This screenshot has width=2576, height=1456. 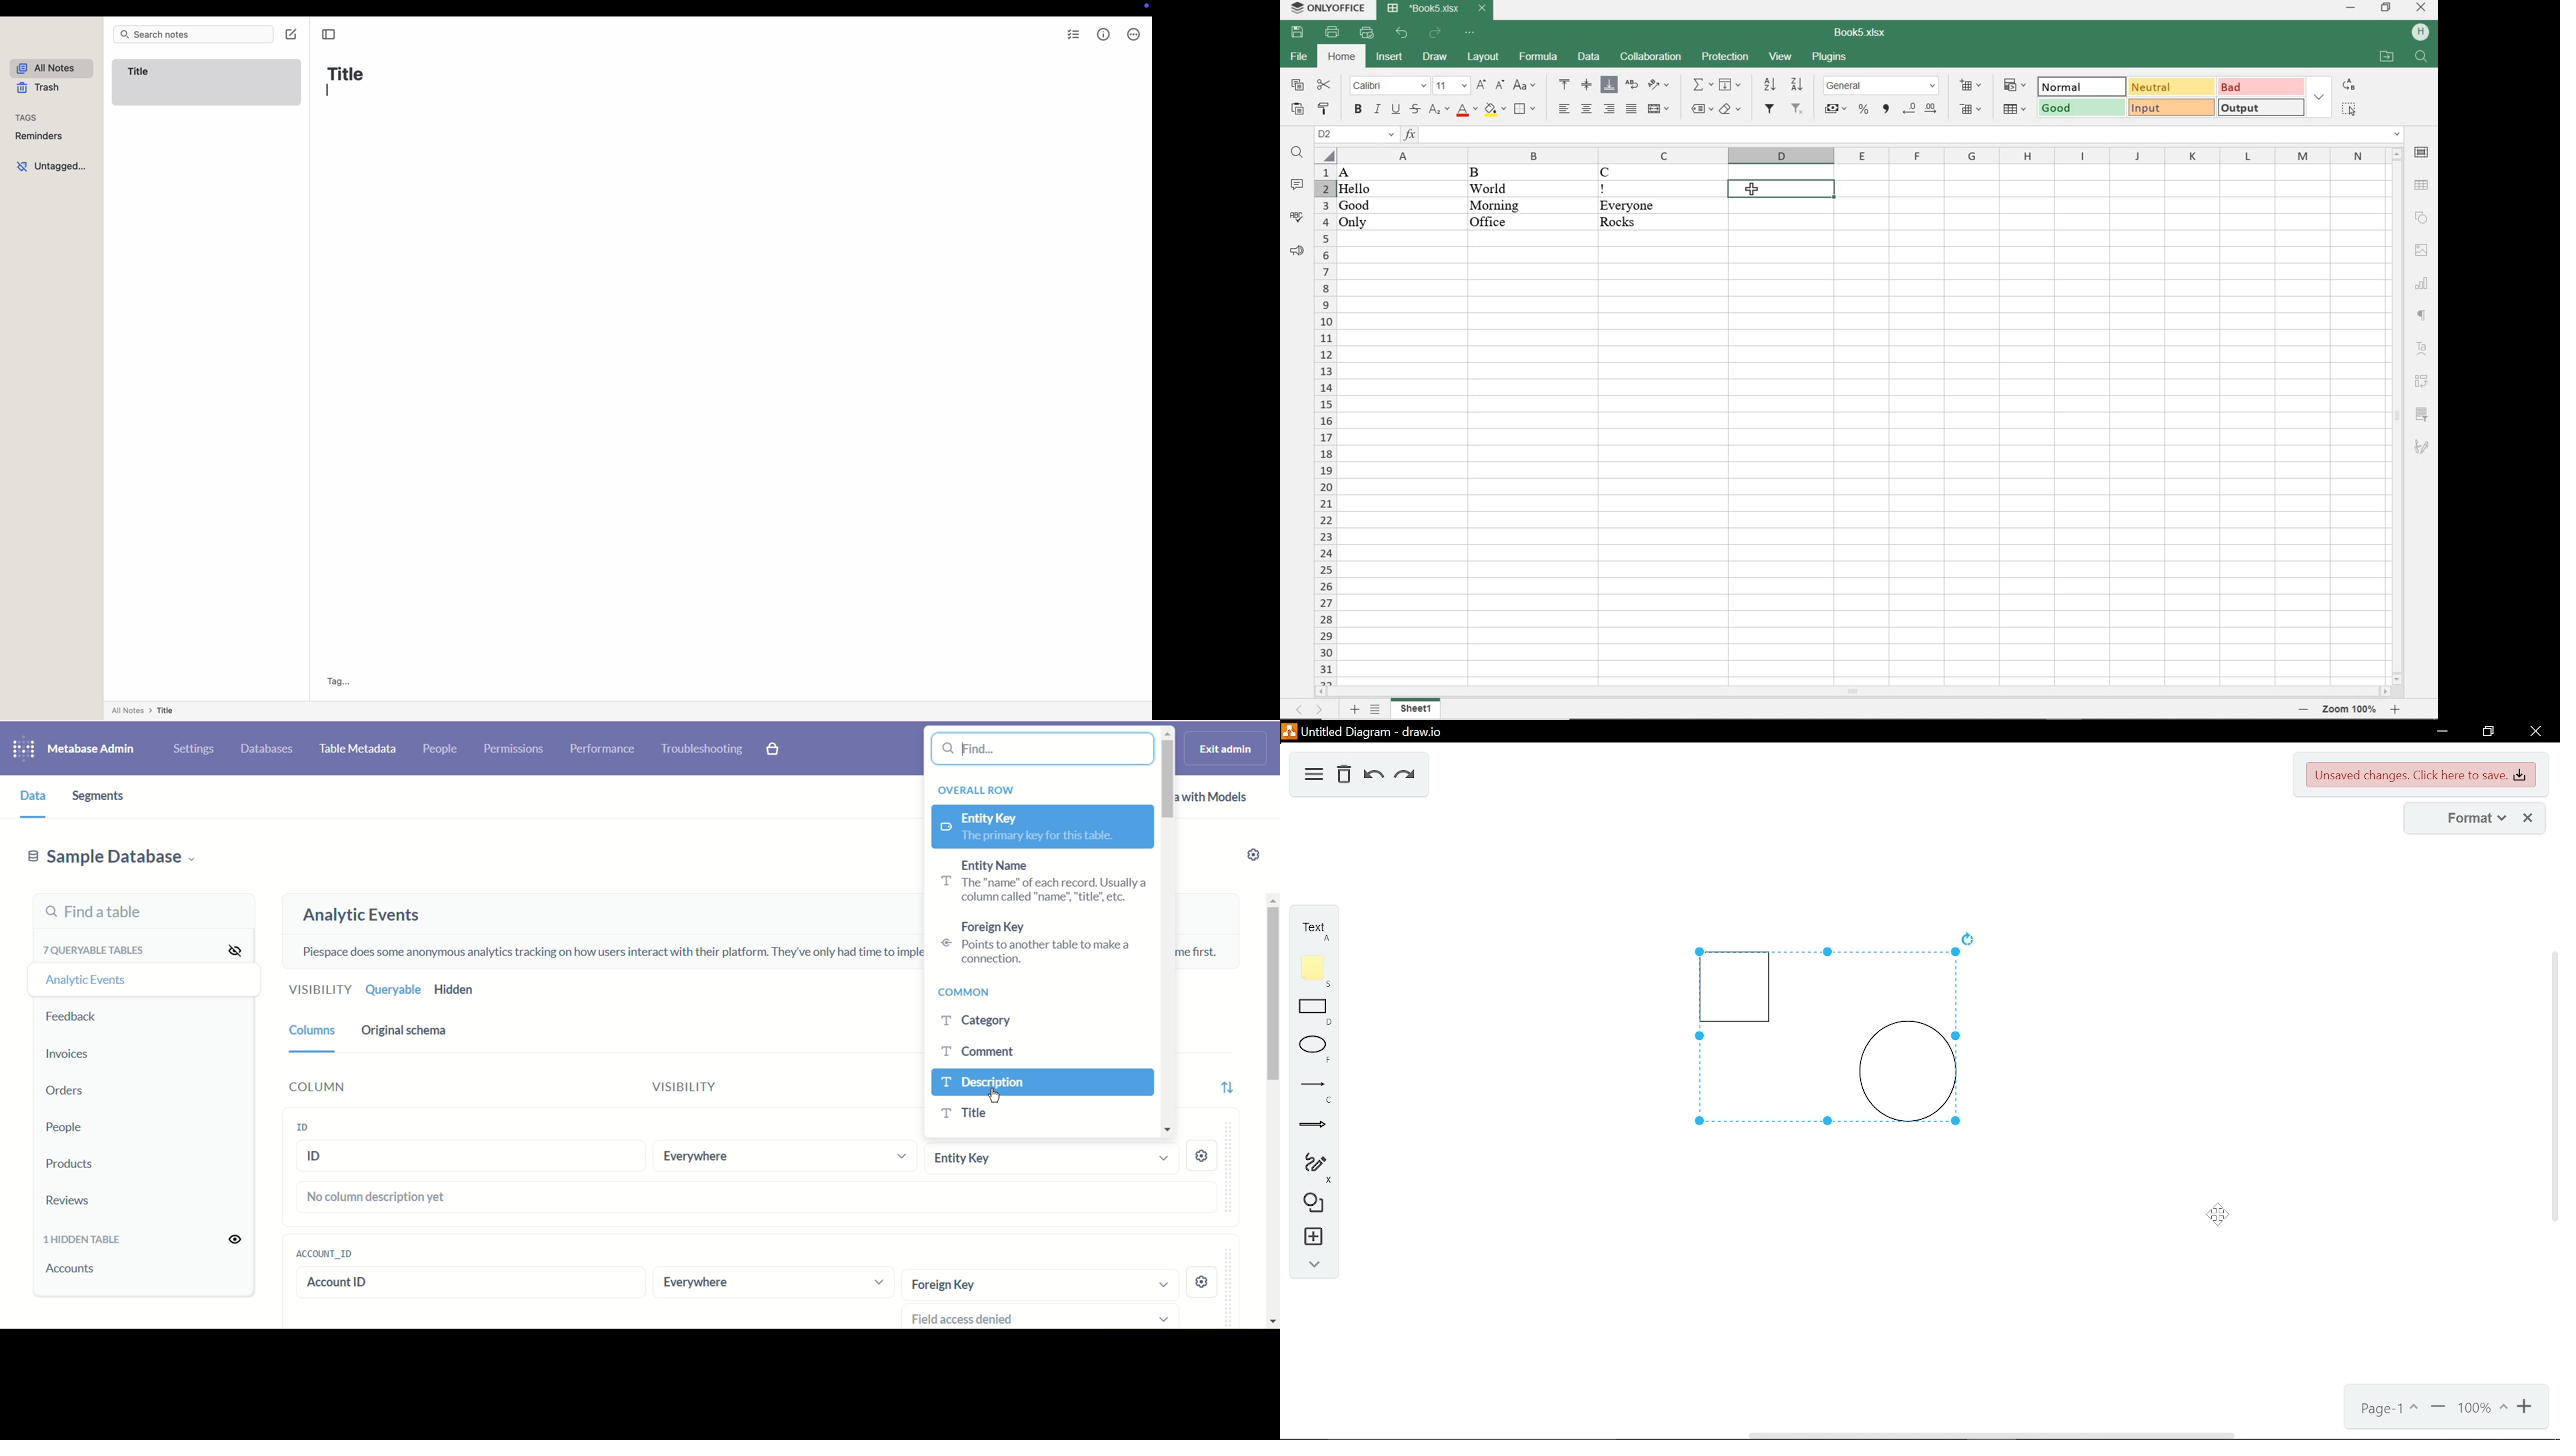 What do you see at coordinates (2529, 818) in the screenshot?
I see `close format` at bounding box center [2529, 818].